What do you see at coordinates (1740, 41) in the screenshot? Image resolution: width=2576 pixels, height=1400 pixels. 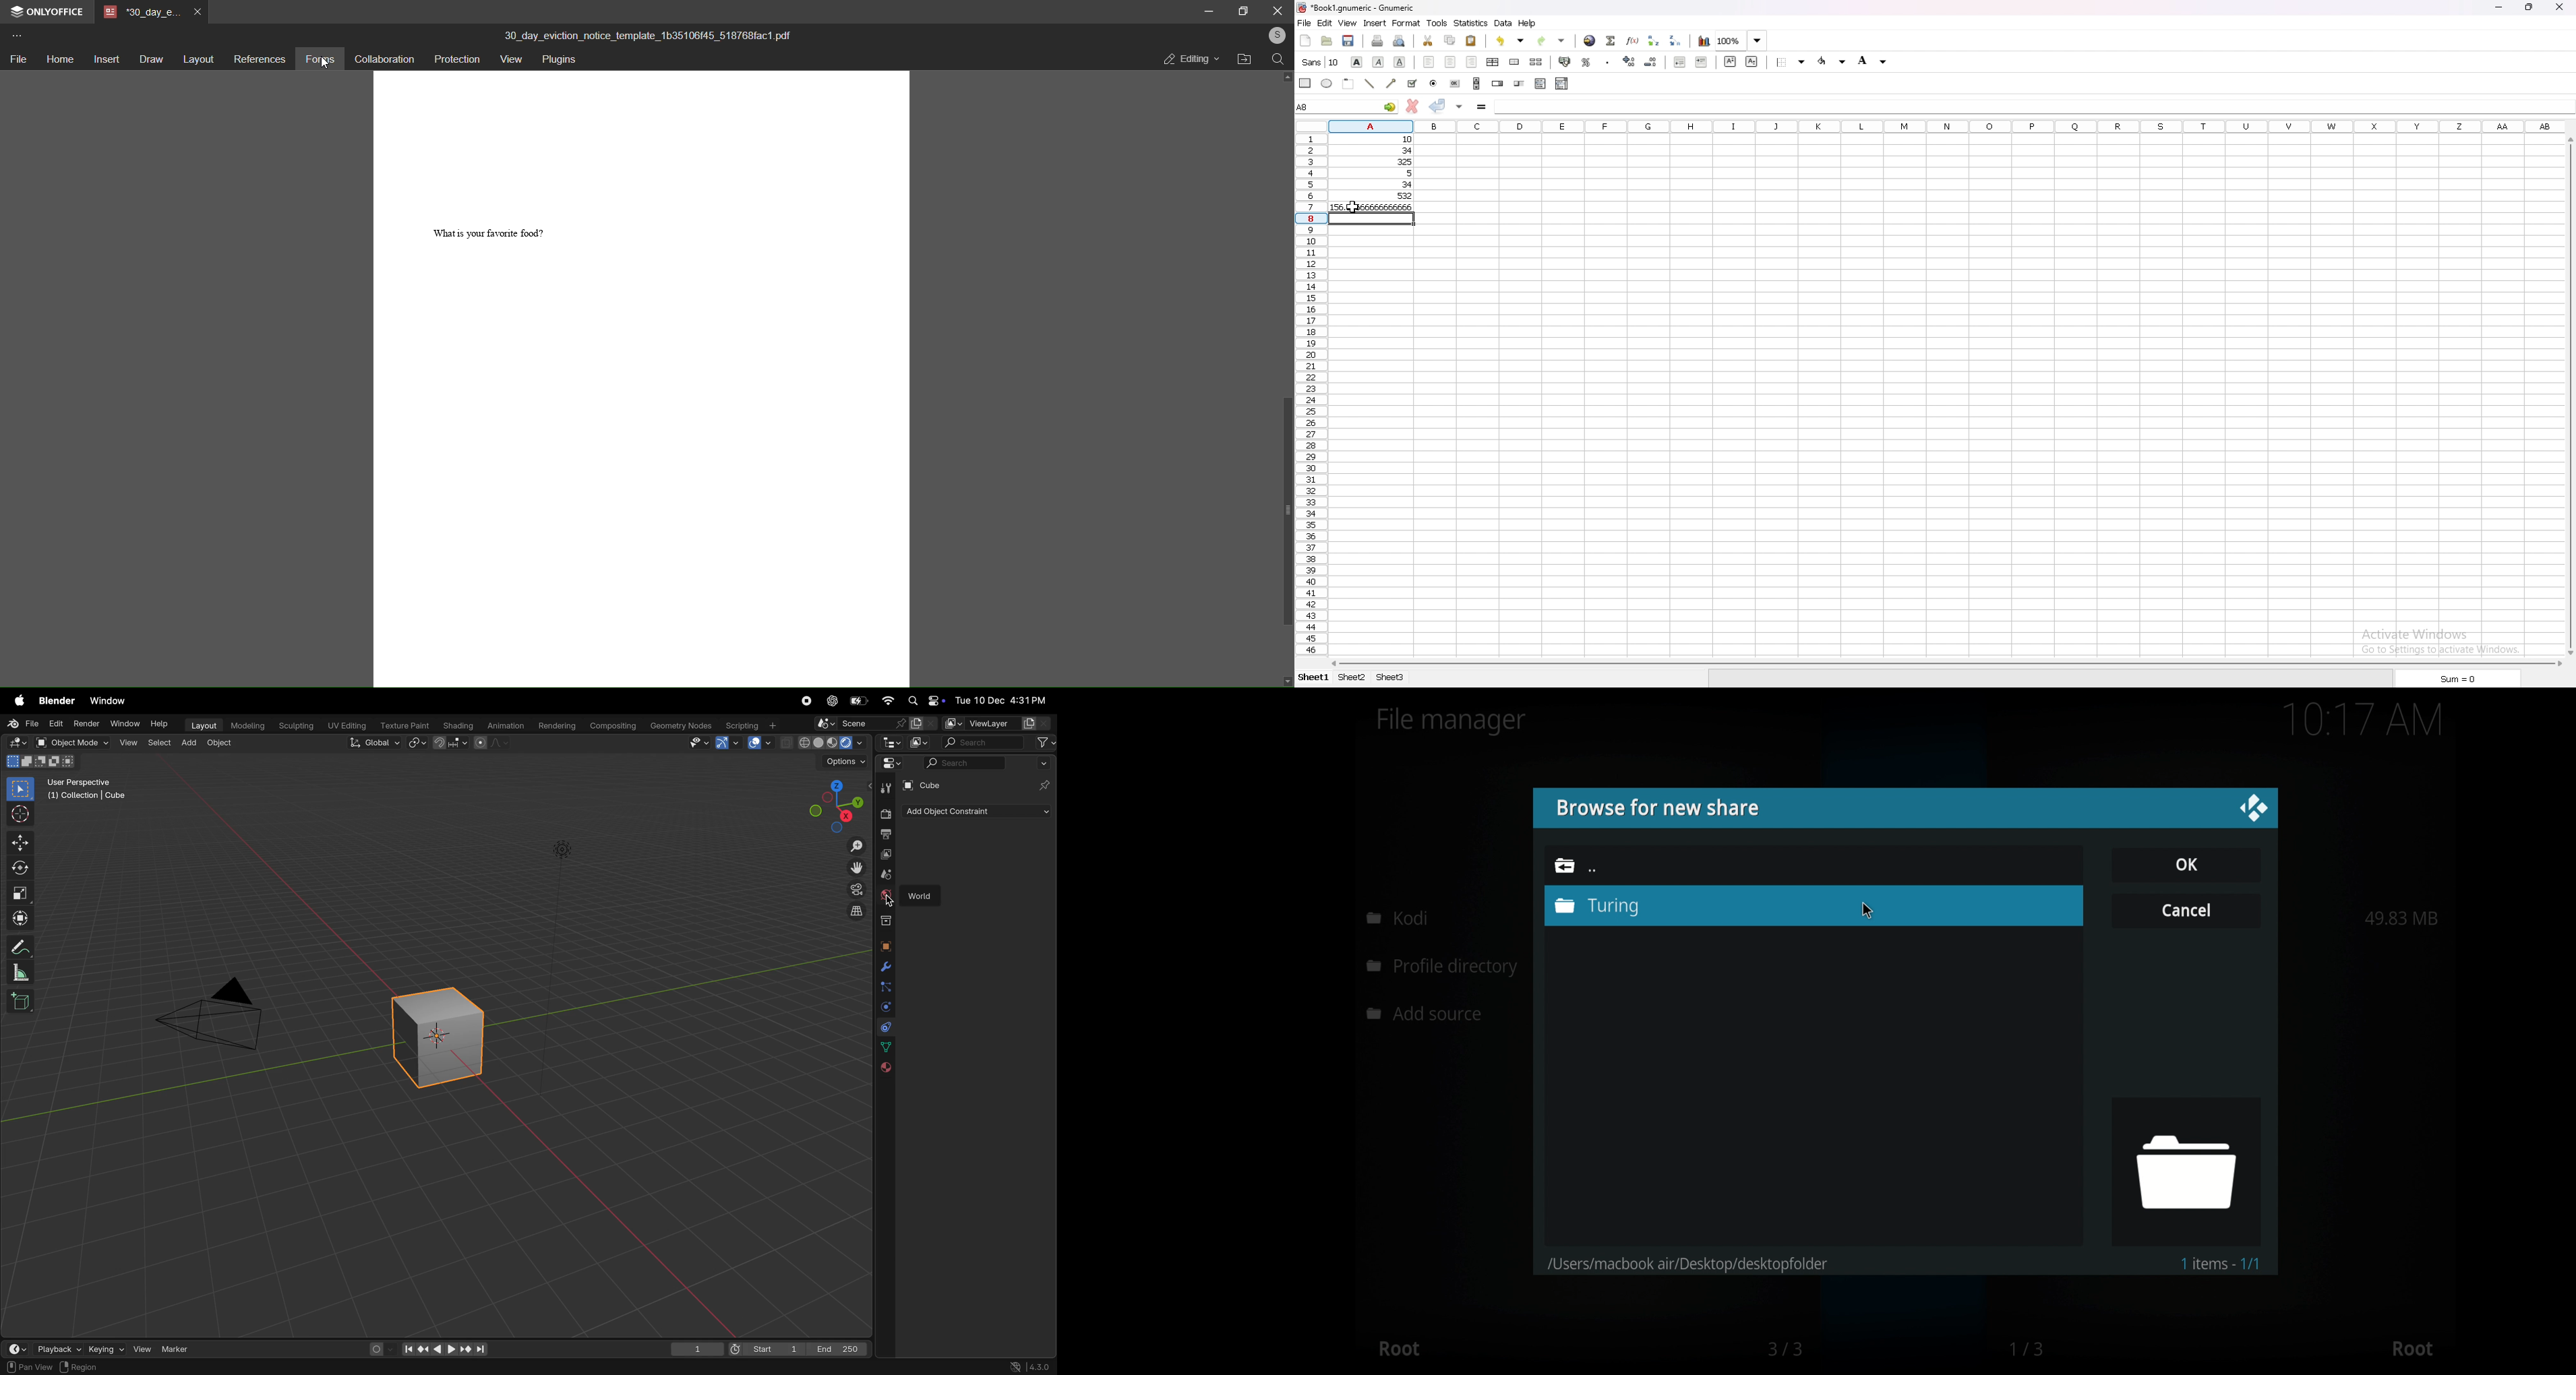 I see `zoom` at bounding box center [1740, 41].